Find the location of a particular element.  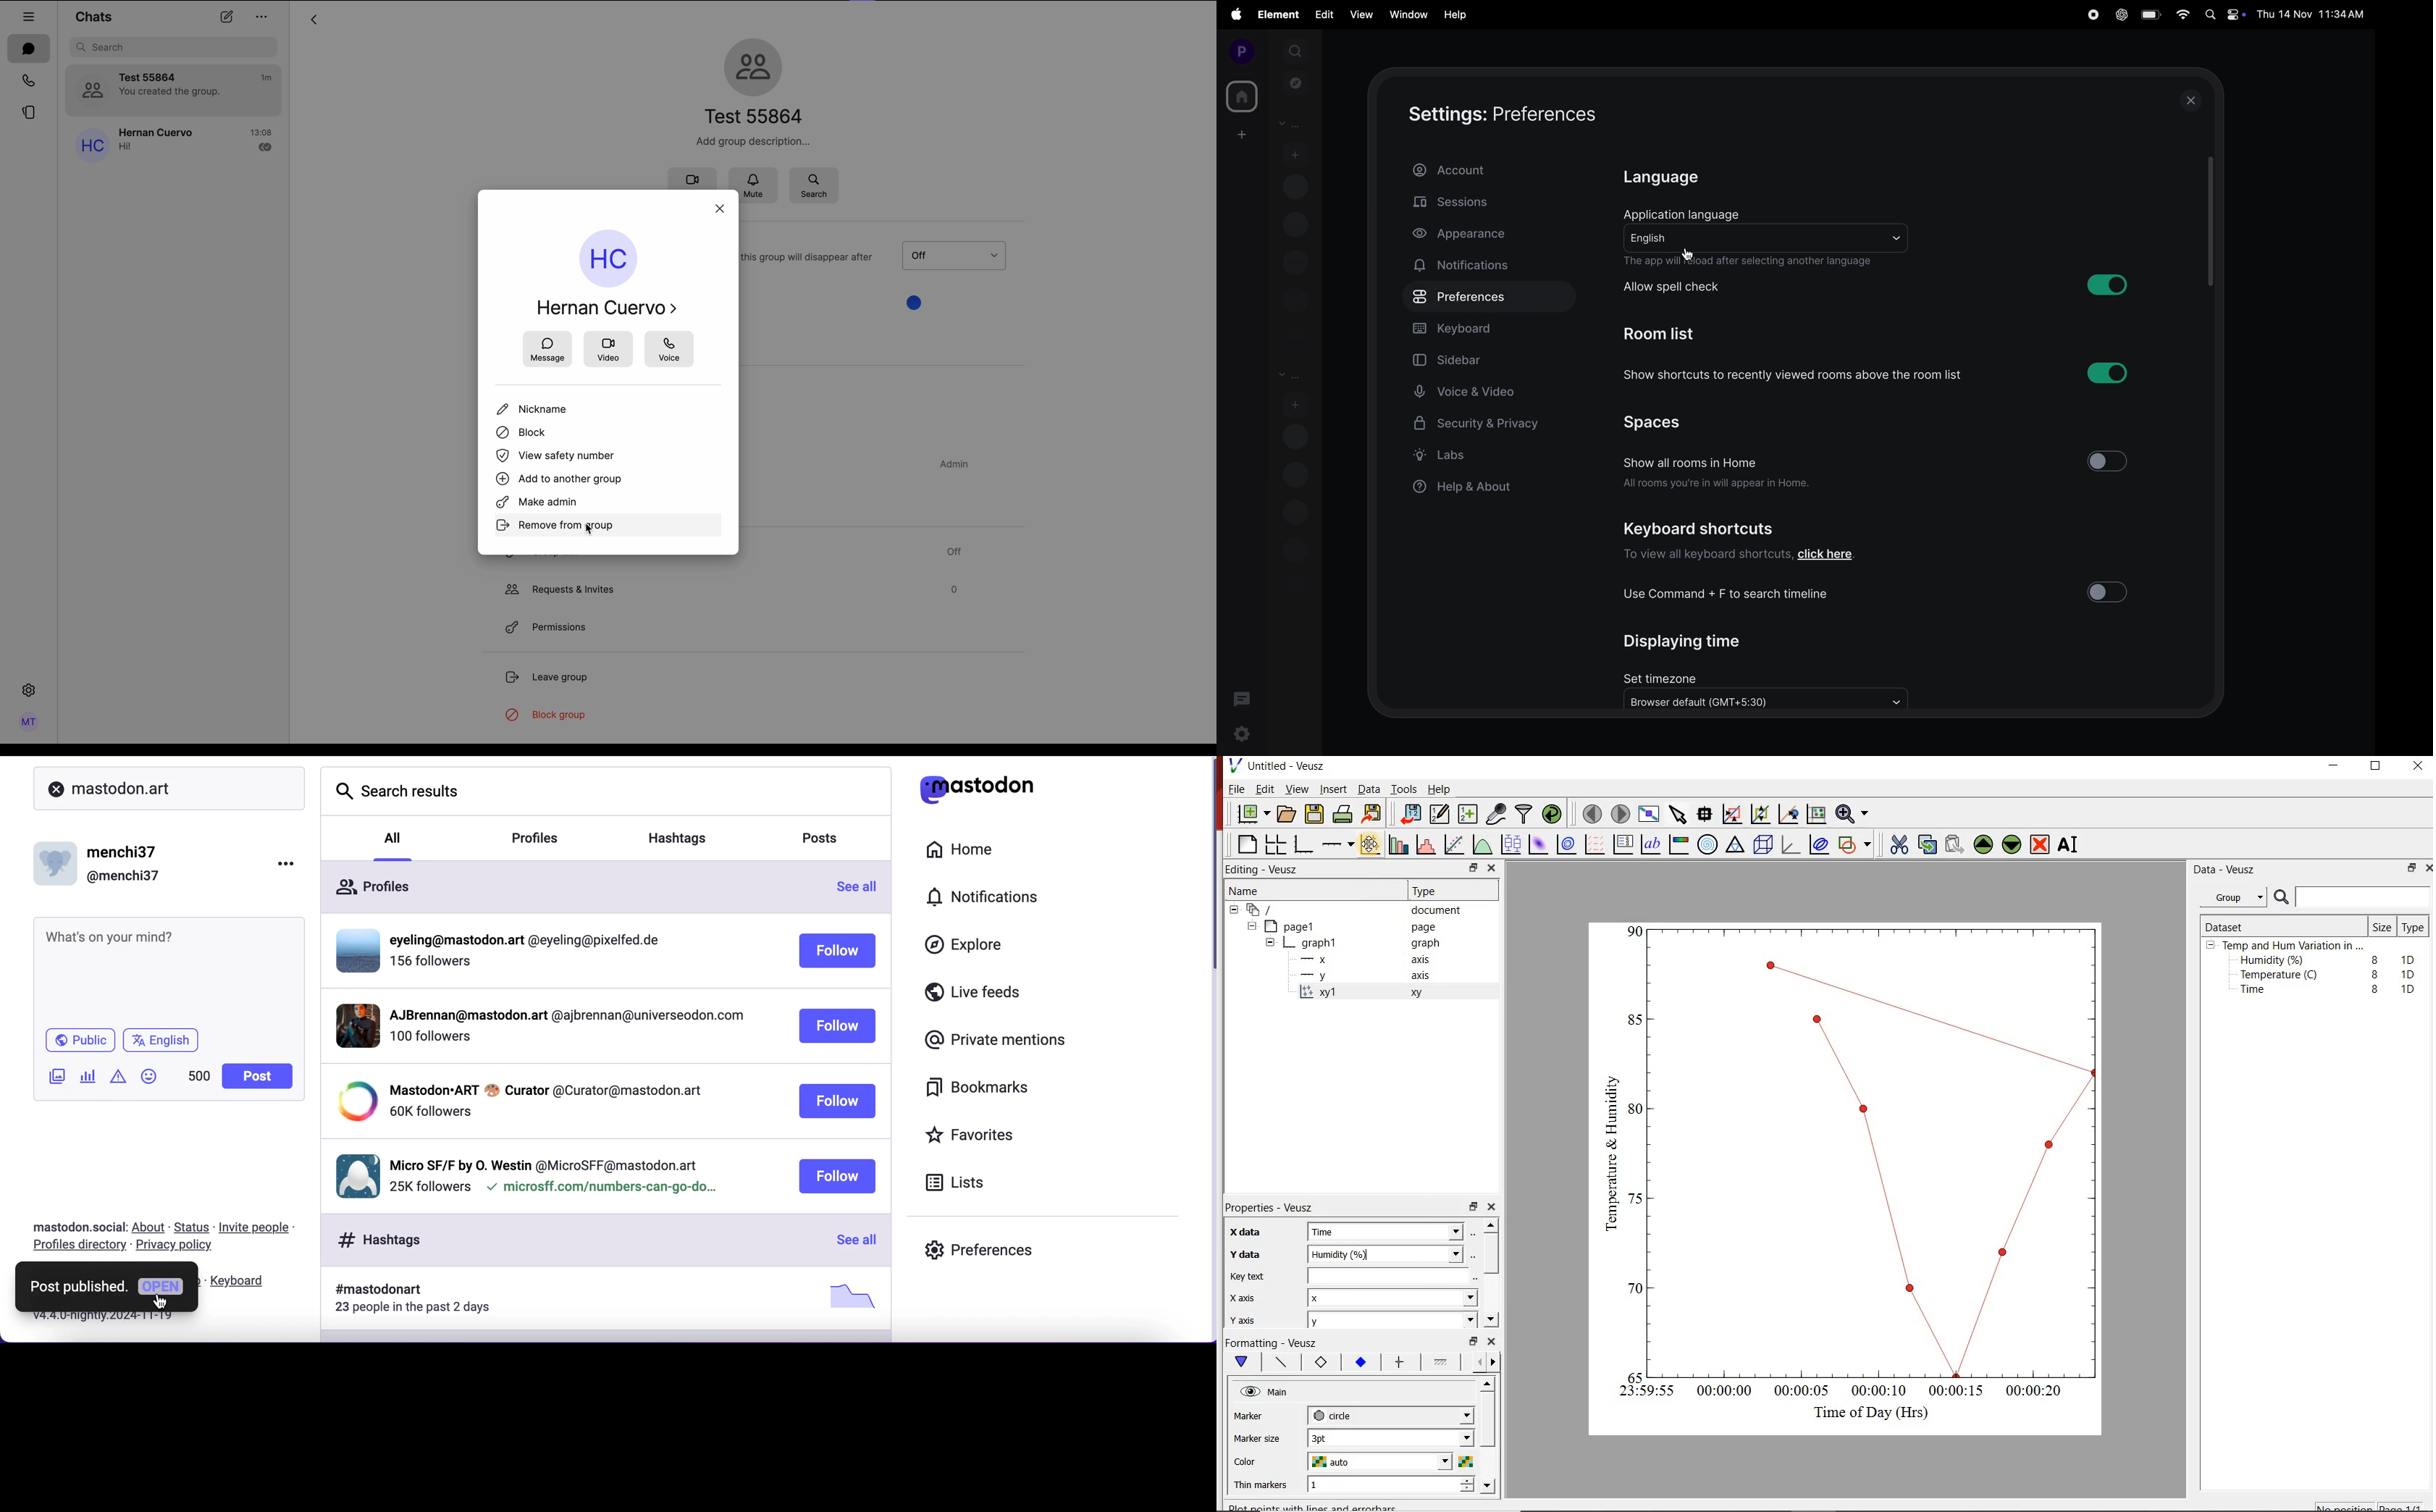

y data dropdown is located at coordinates (1433, 1254).